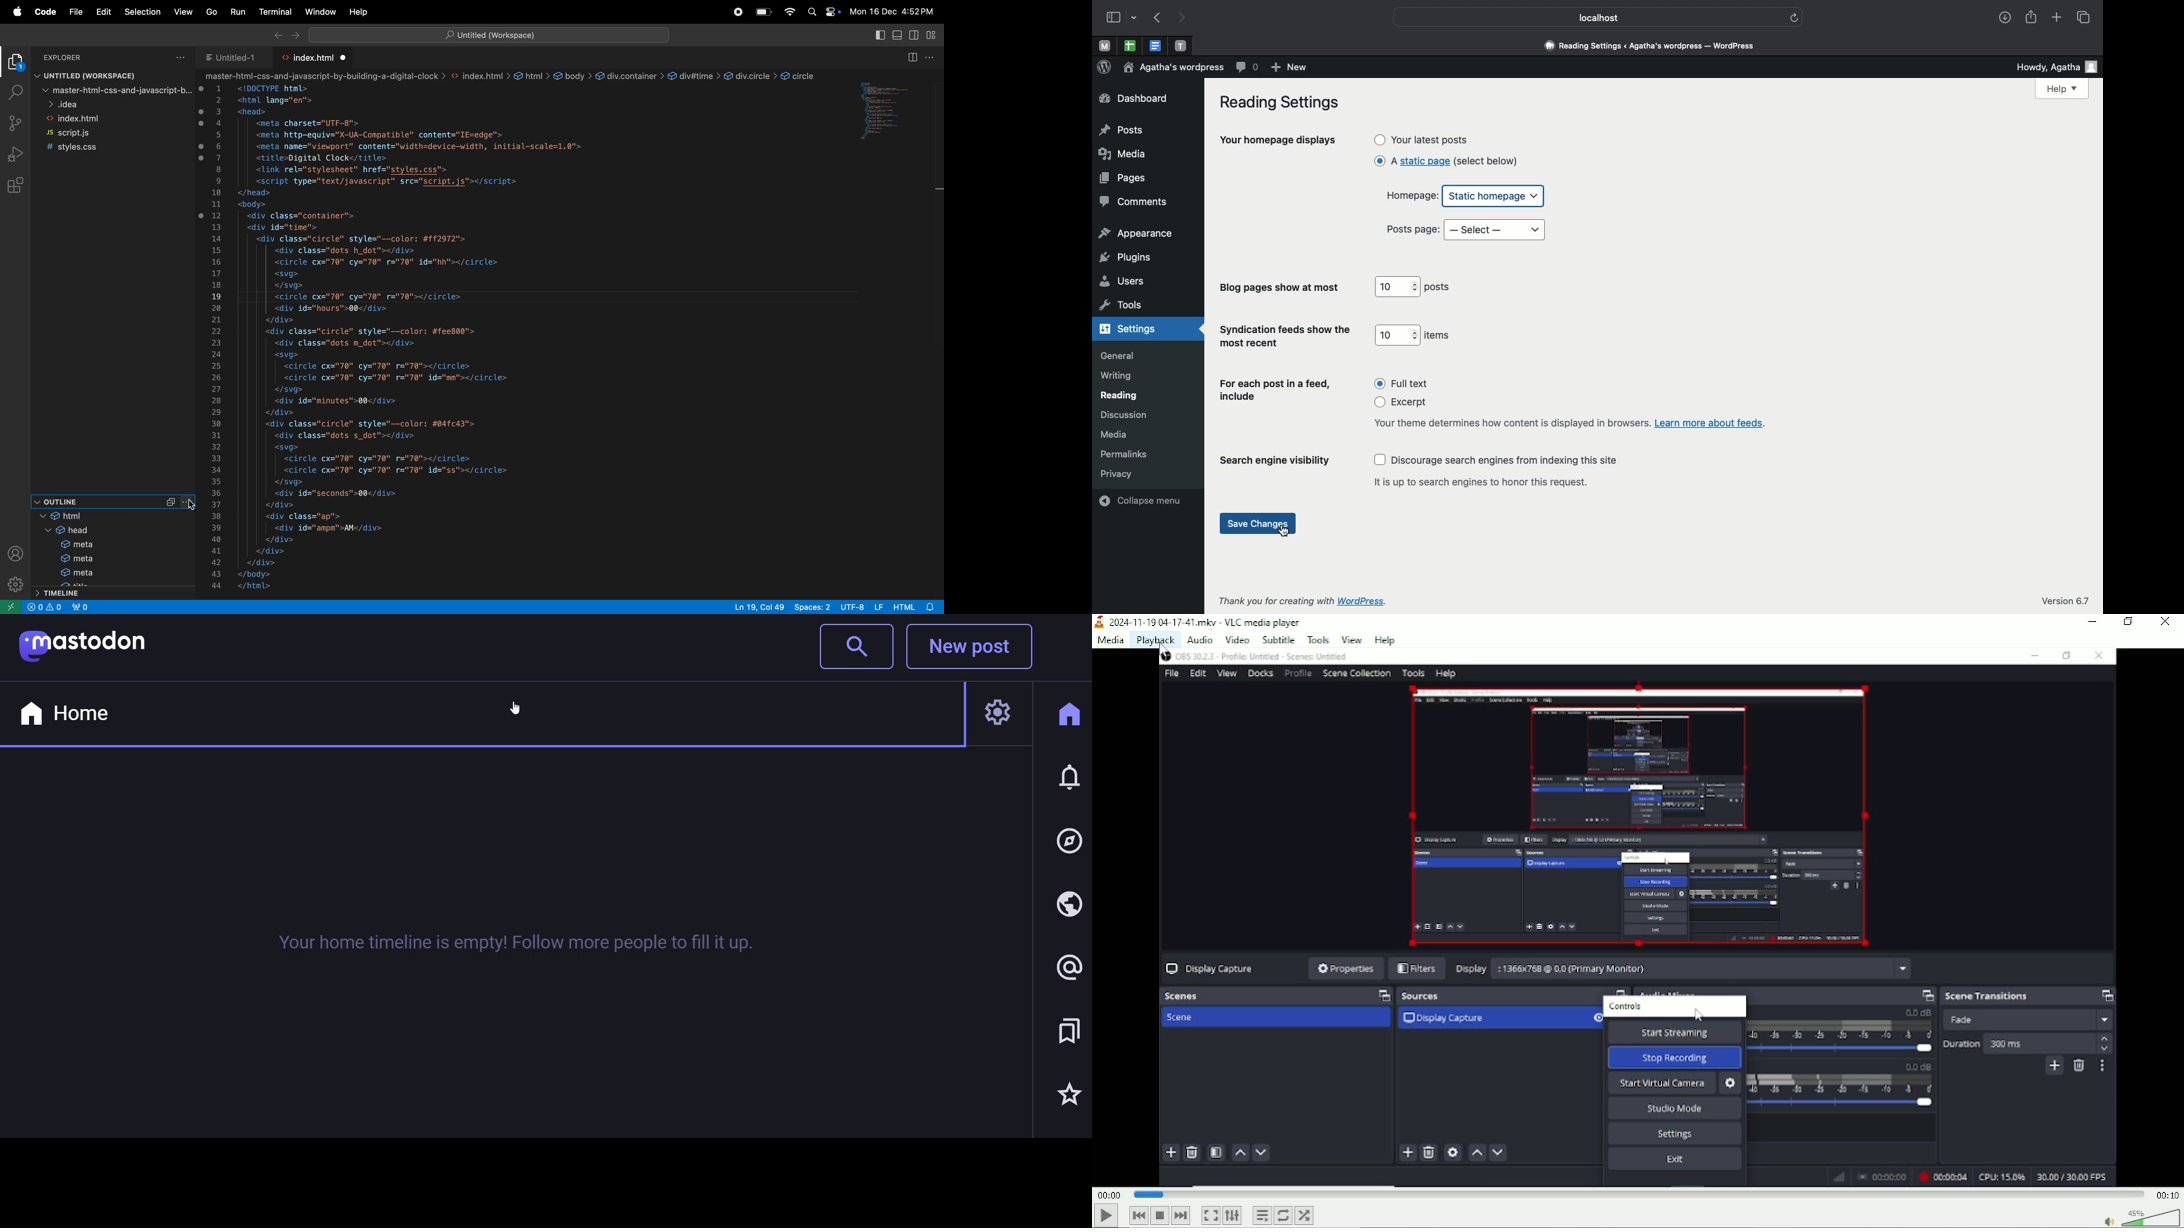  What do you see at coordinates (1283, 1215) in the screenshot?
I see `Toggle between loop all, loop one and no loop` at bounding box center [1283, 1215].